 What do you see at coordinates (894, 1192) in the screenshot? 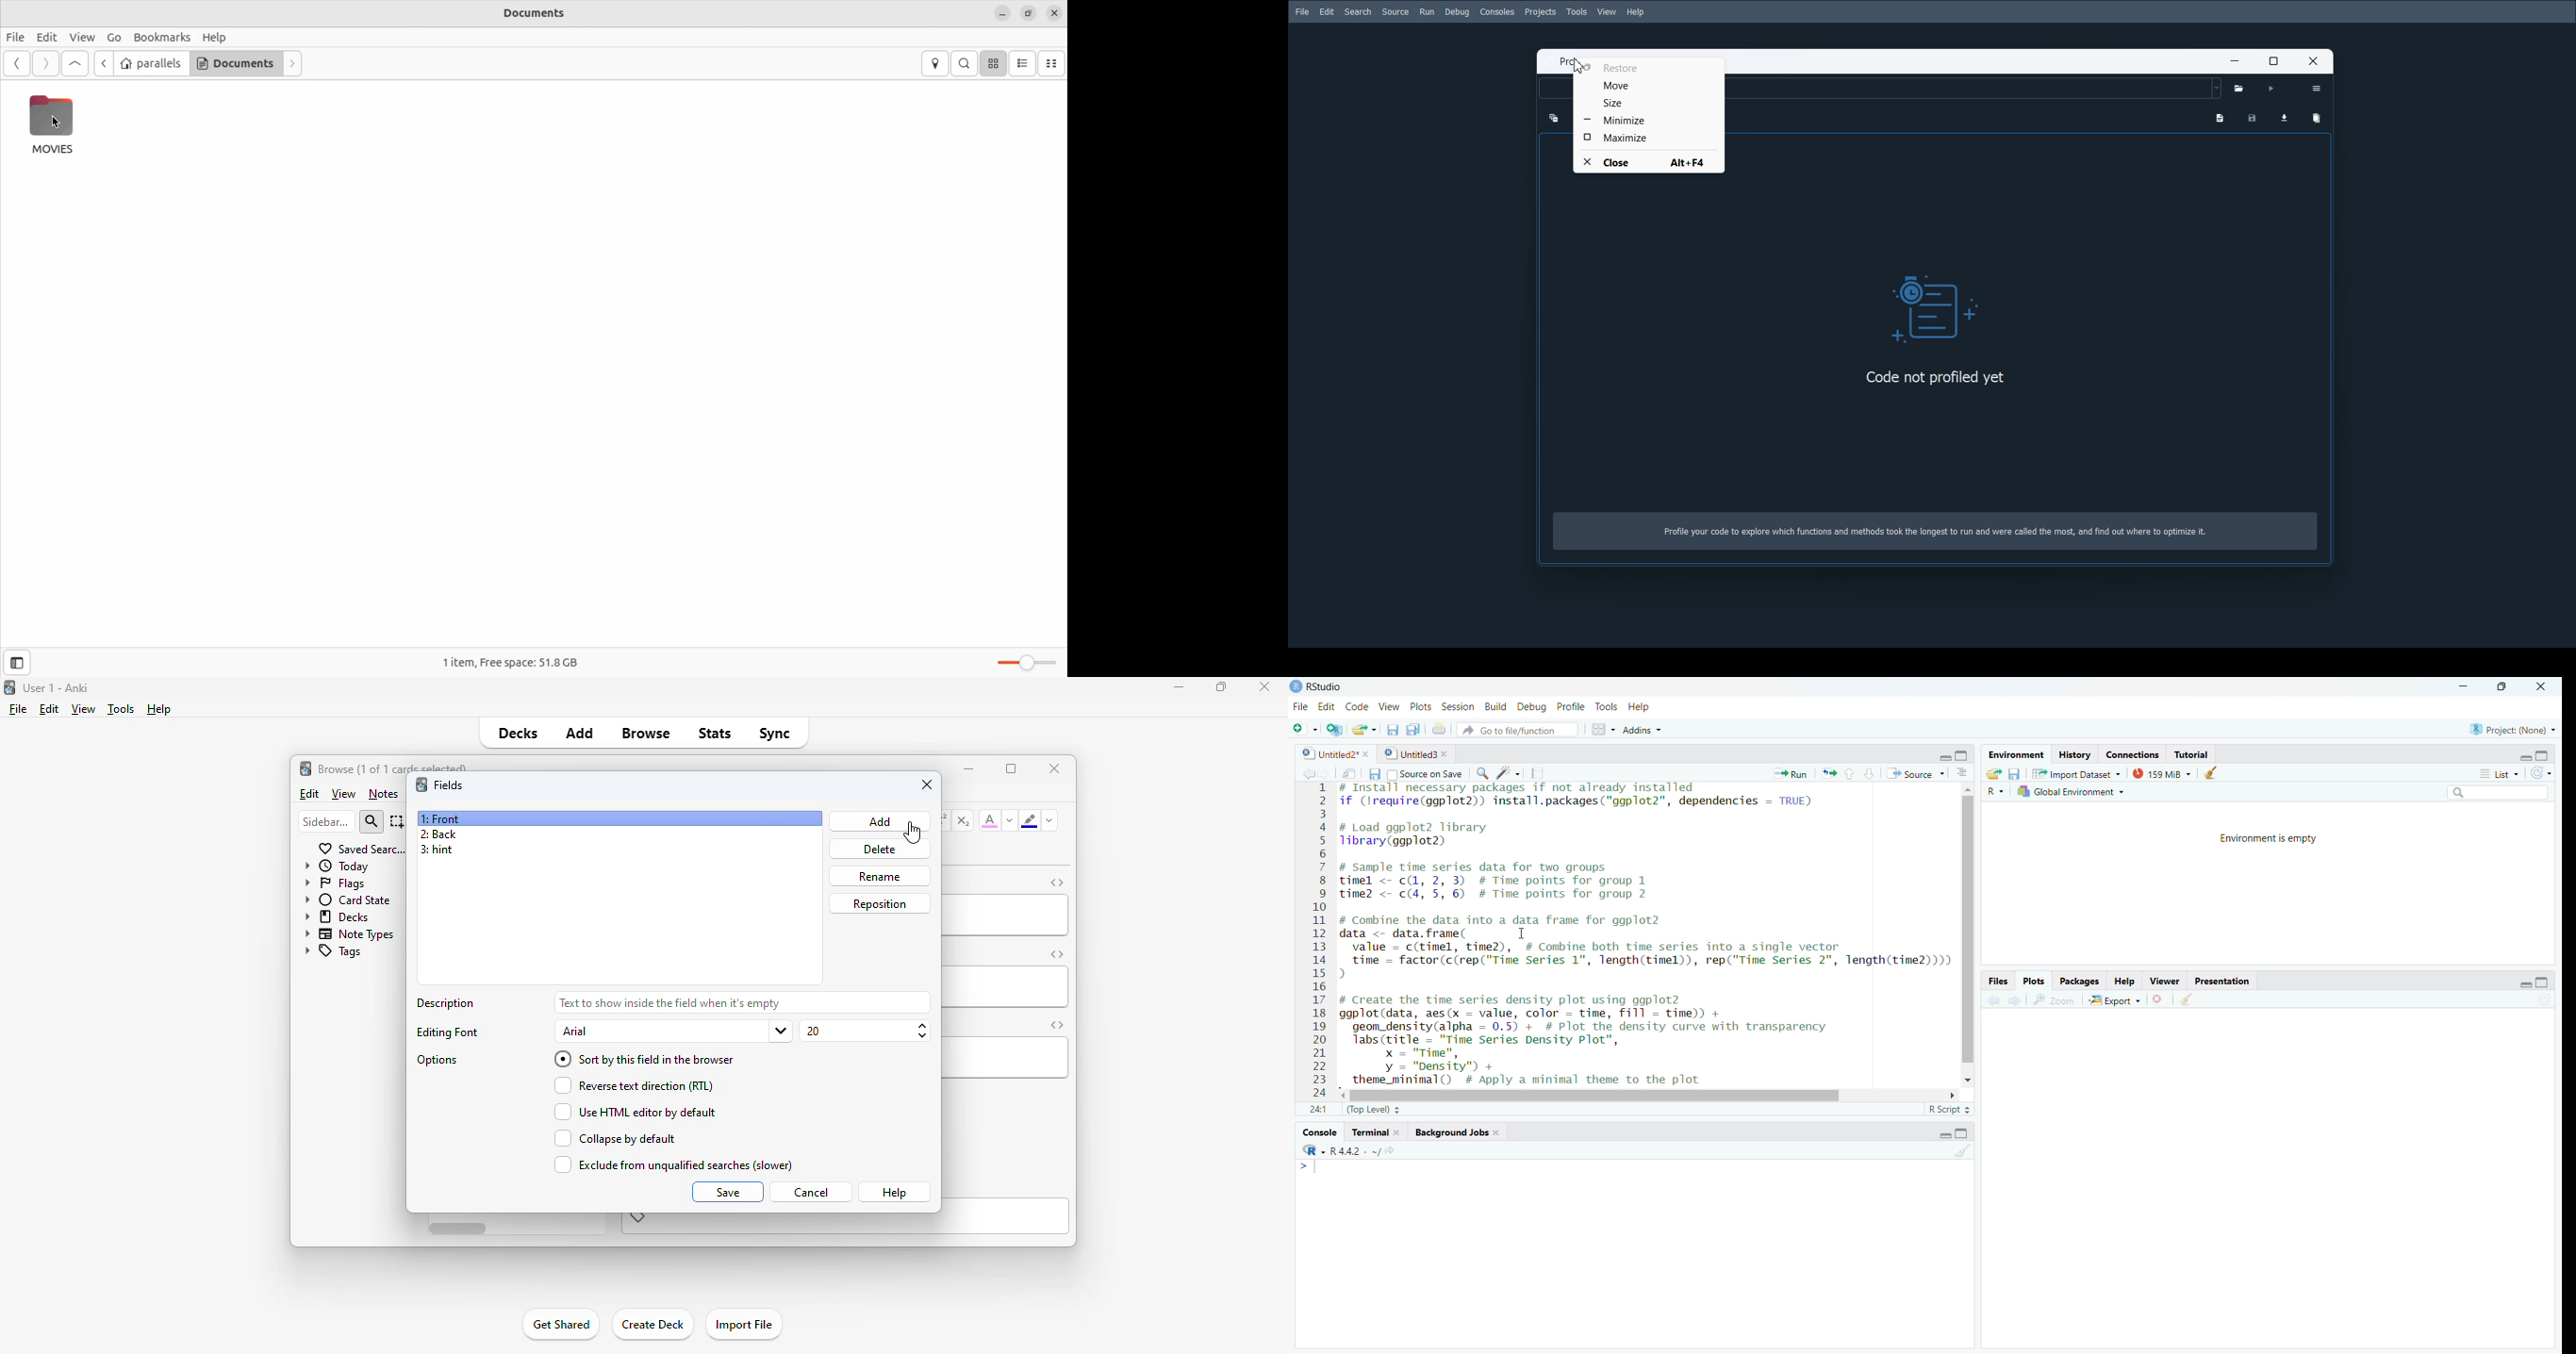
I see `help` at bounding box center [894, 1192].